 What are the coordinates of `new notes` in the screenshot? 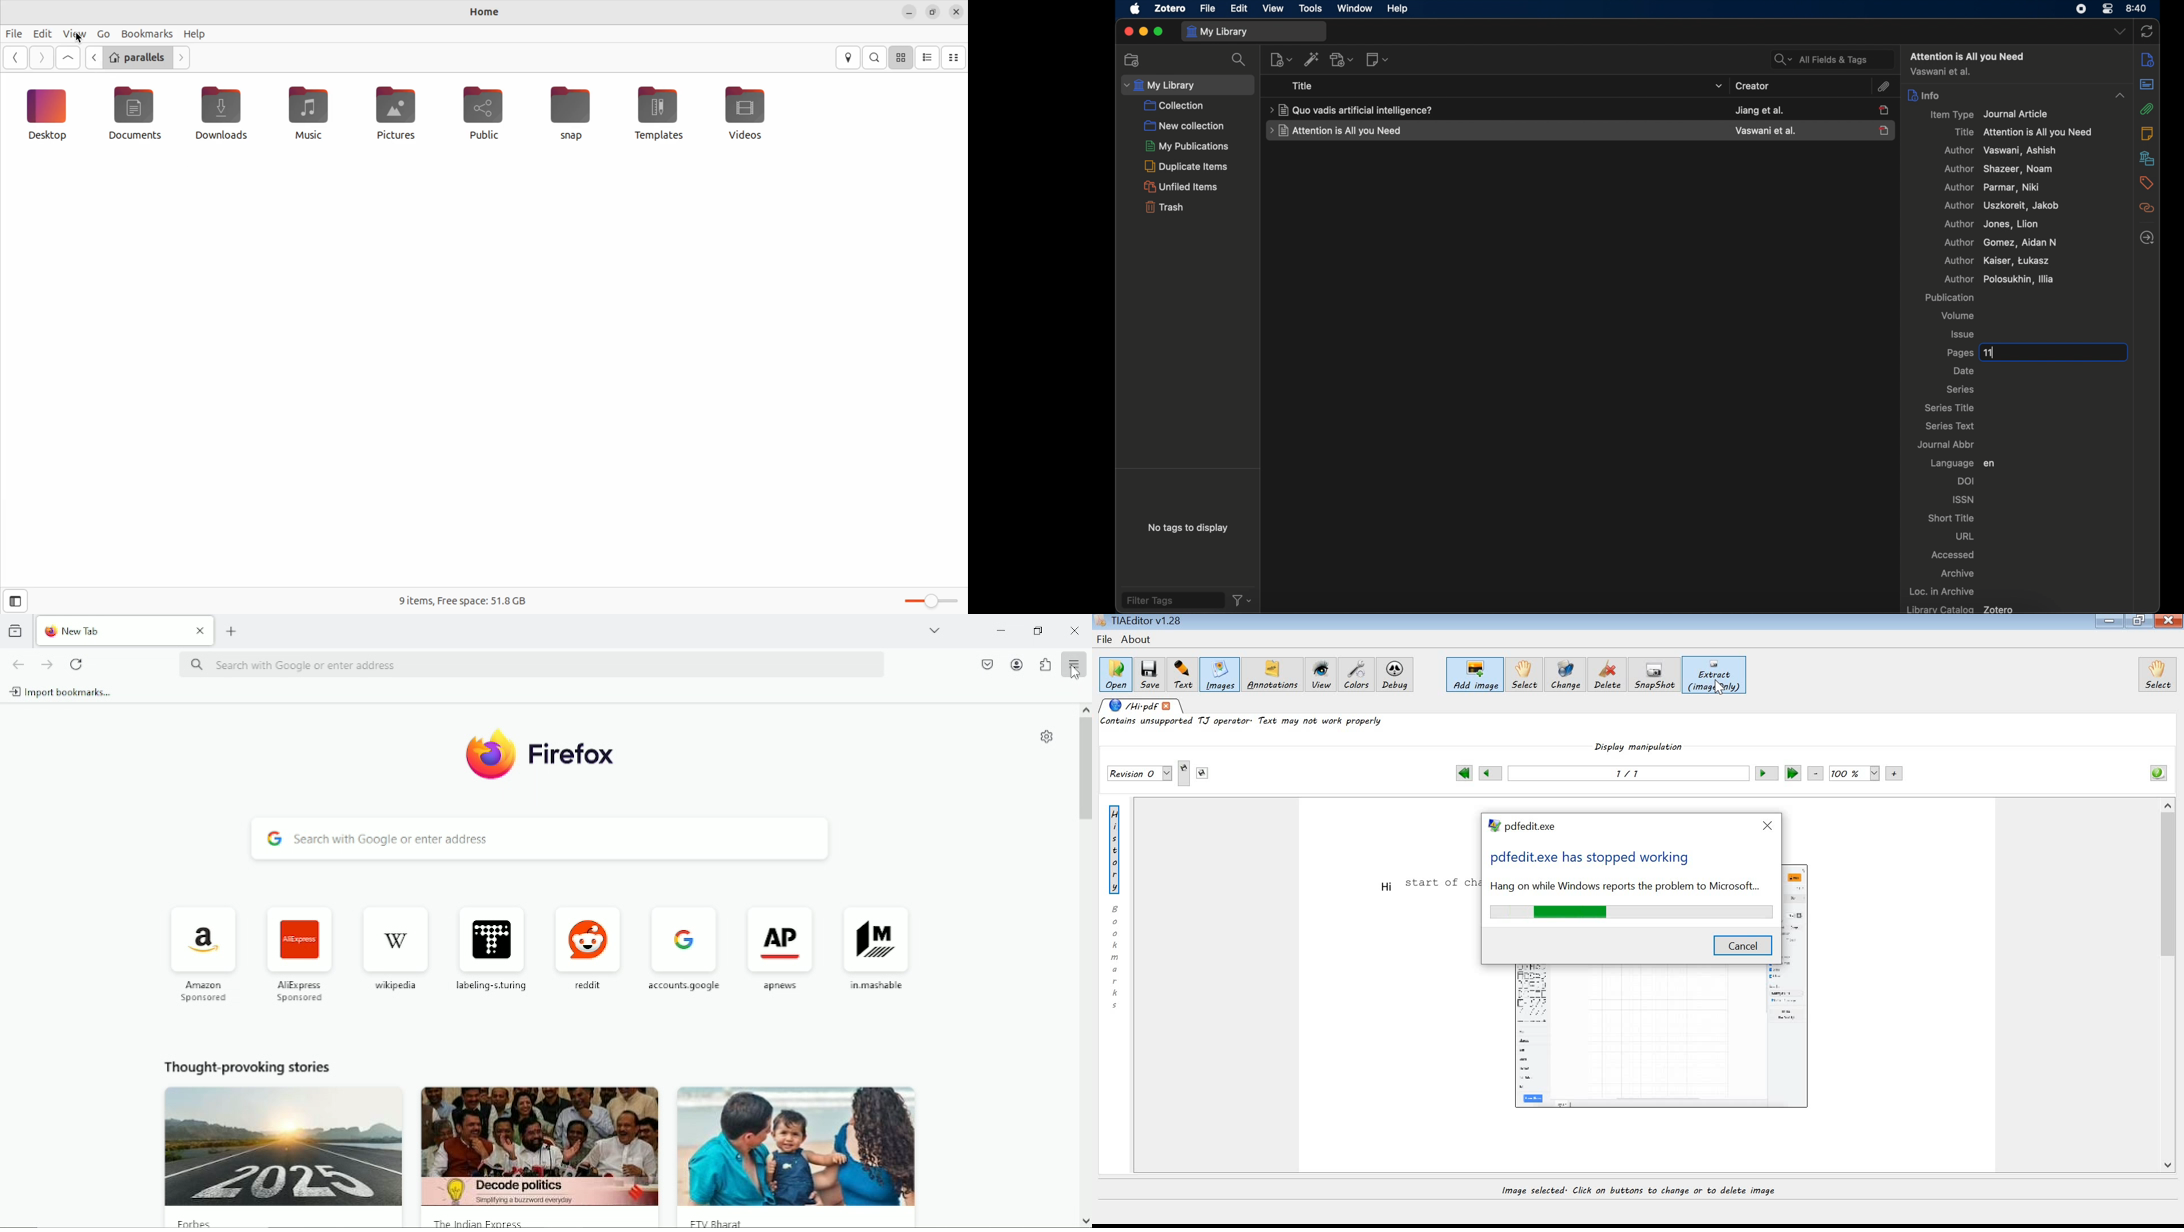 It's located at (1378, 60).